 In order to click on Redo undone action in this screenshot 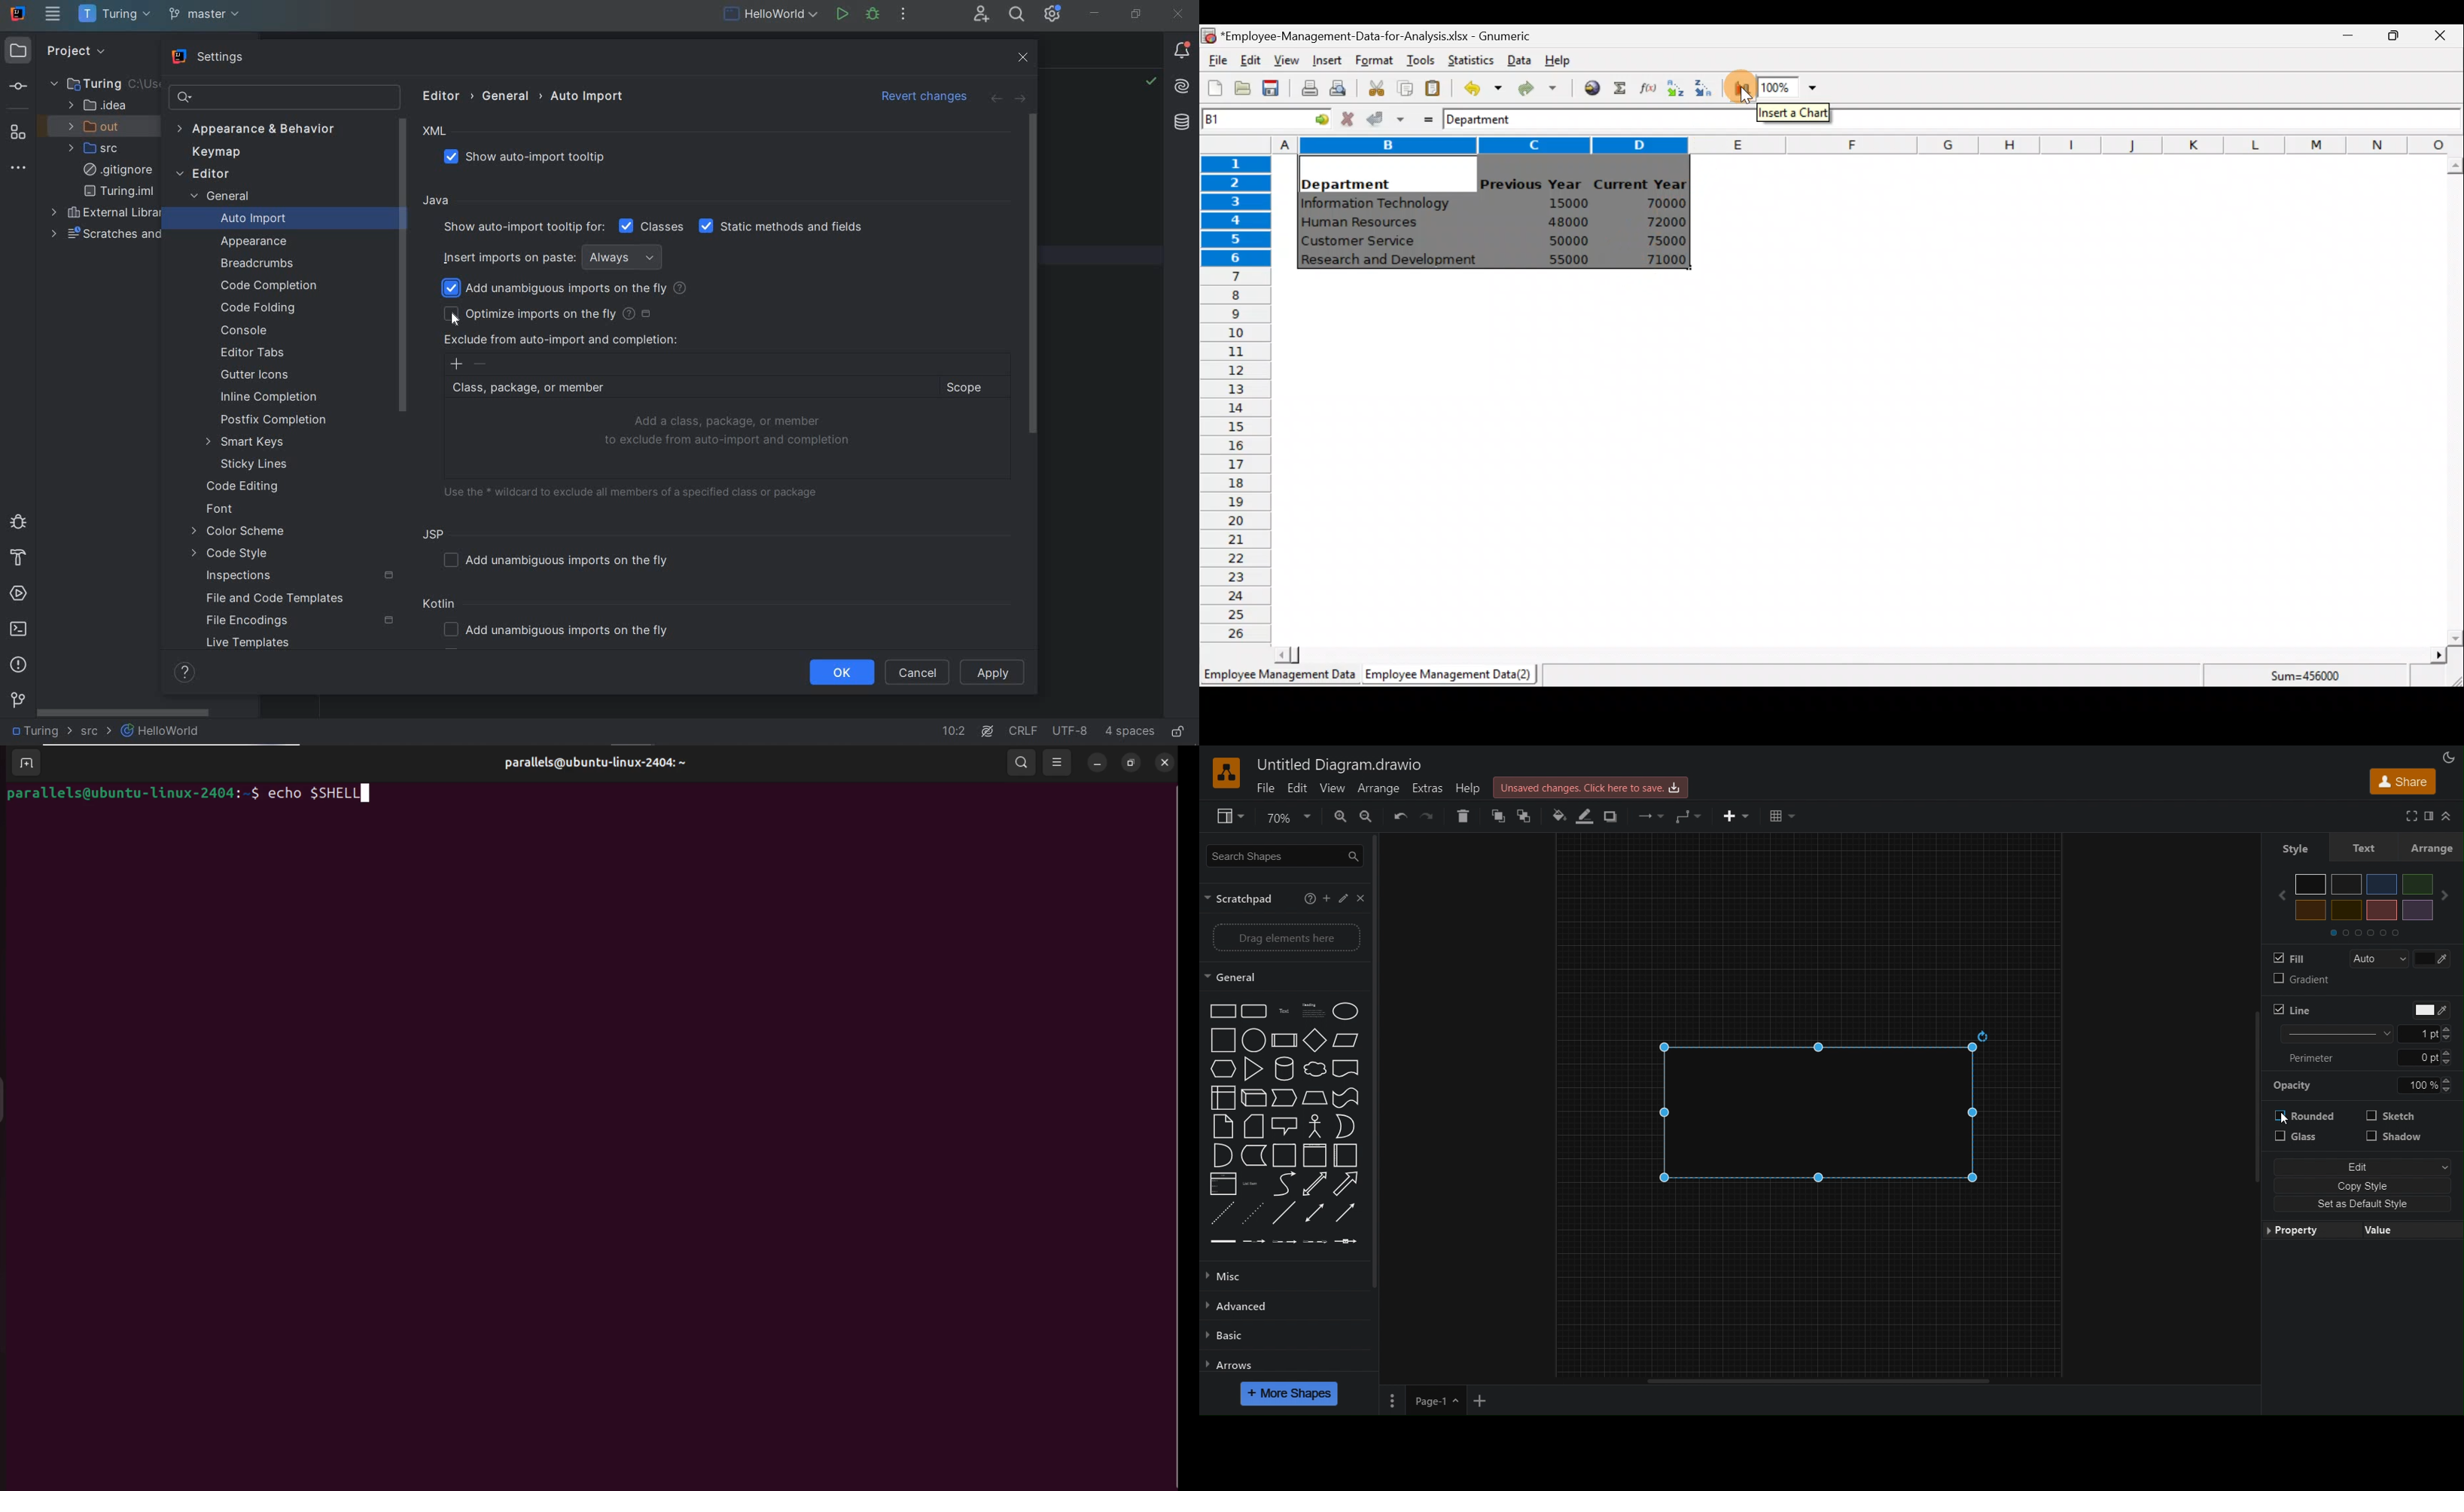, I will do `click(1535, 88)`.